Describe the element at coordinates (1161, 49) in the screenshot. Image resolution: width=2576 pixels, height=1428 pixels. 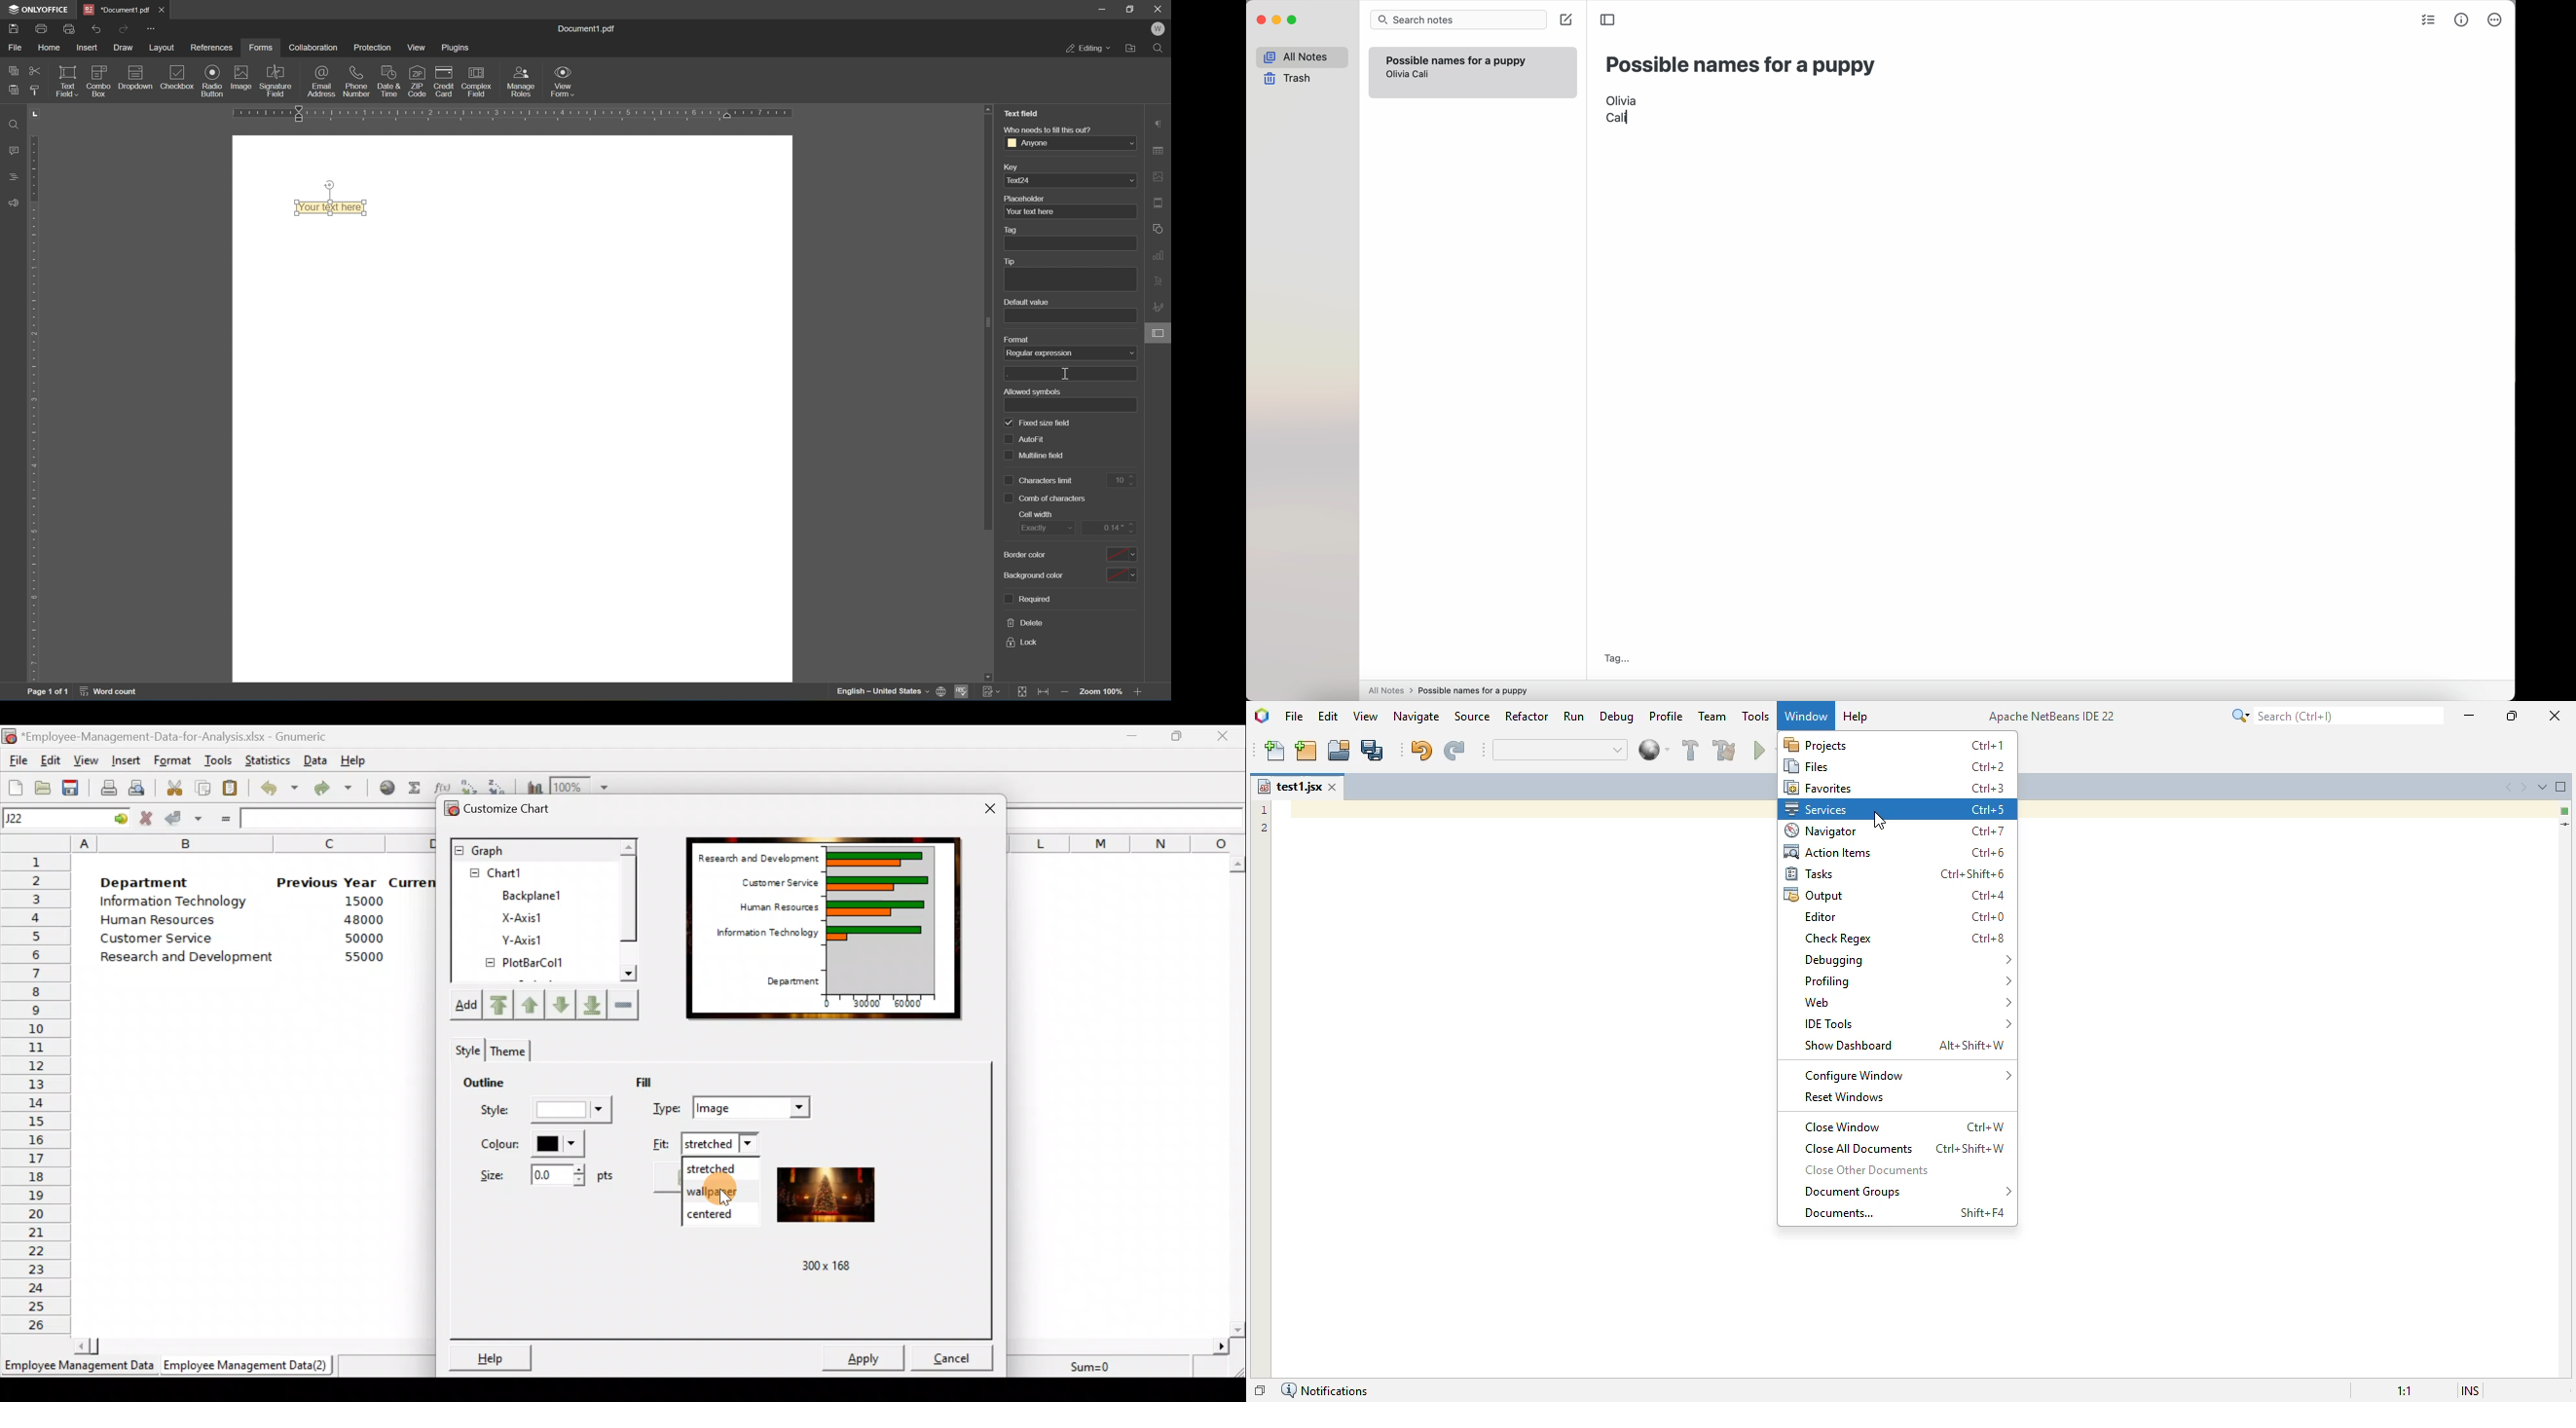
I see `find` at that location.